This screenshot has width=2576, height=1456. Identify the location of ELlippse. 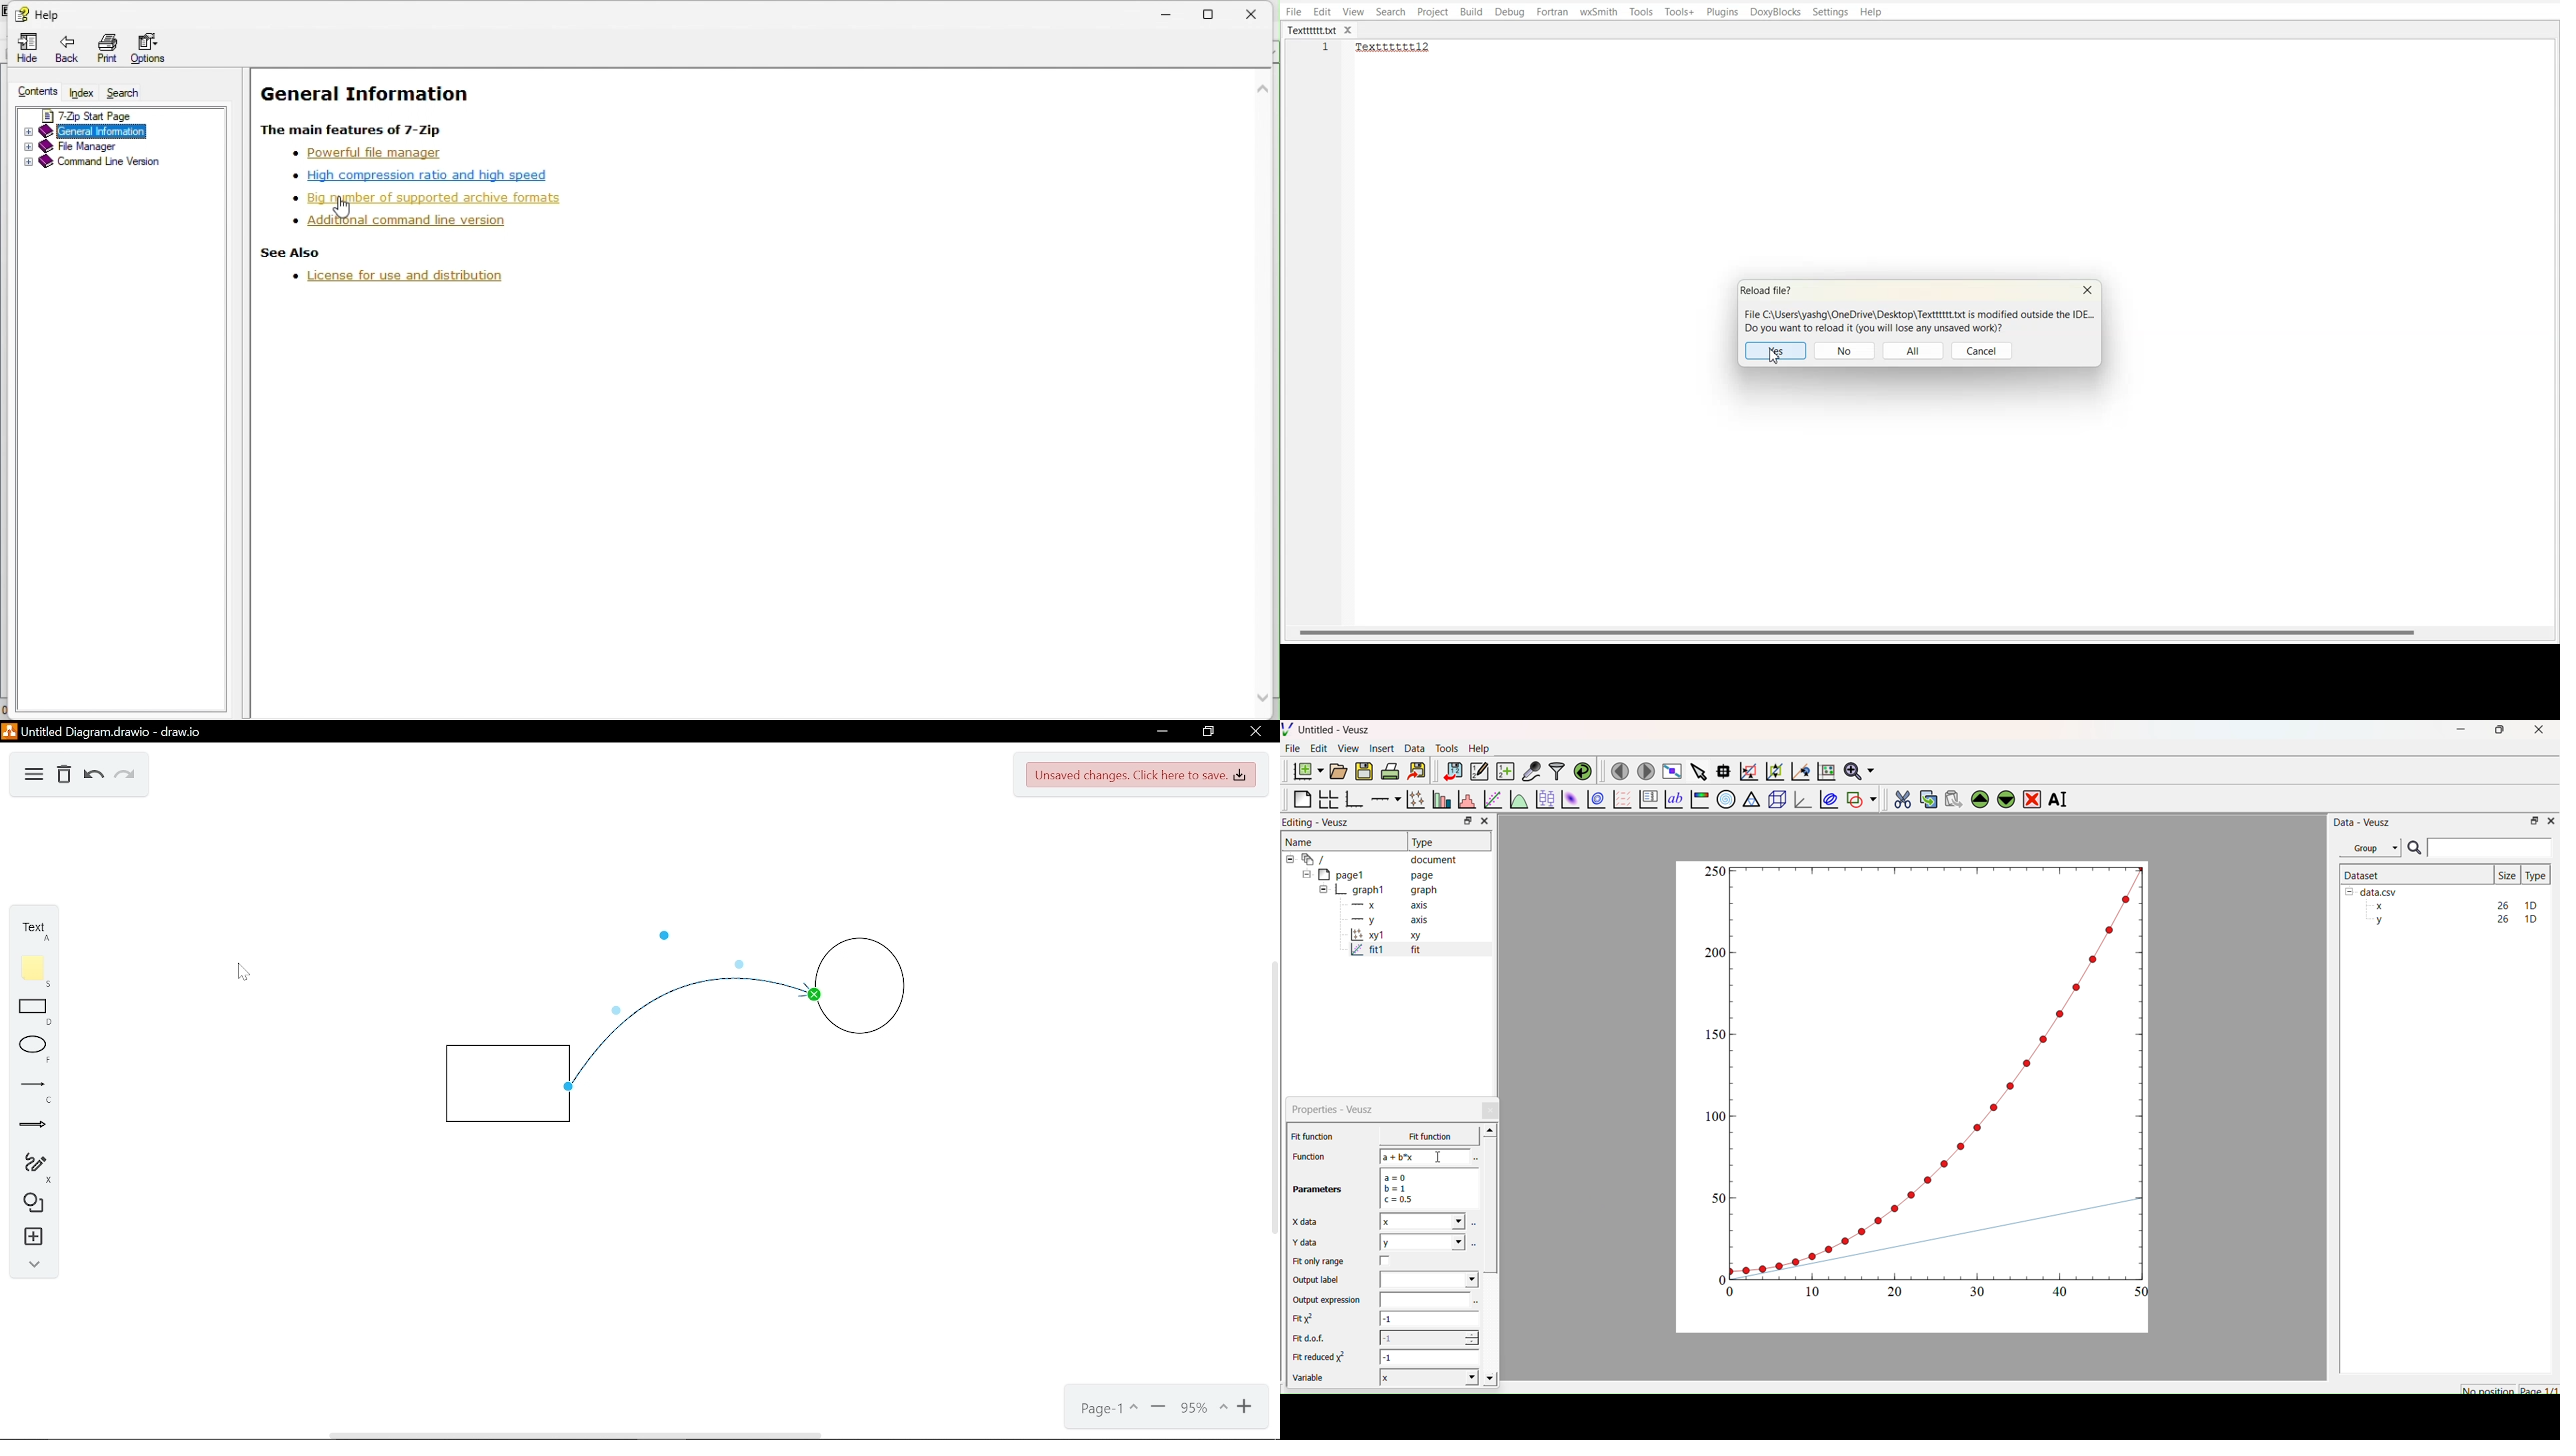
(31, 1047).